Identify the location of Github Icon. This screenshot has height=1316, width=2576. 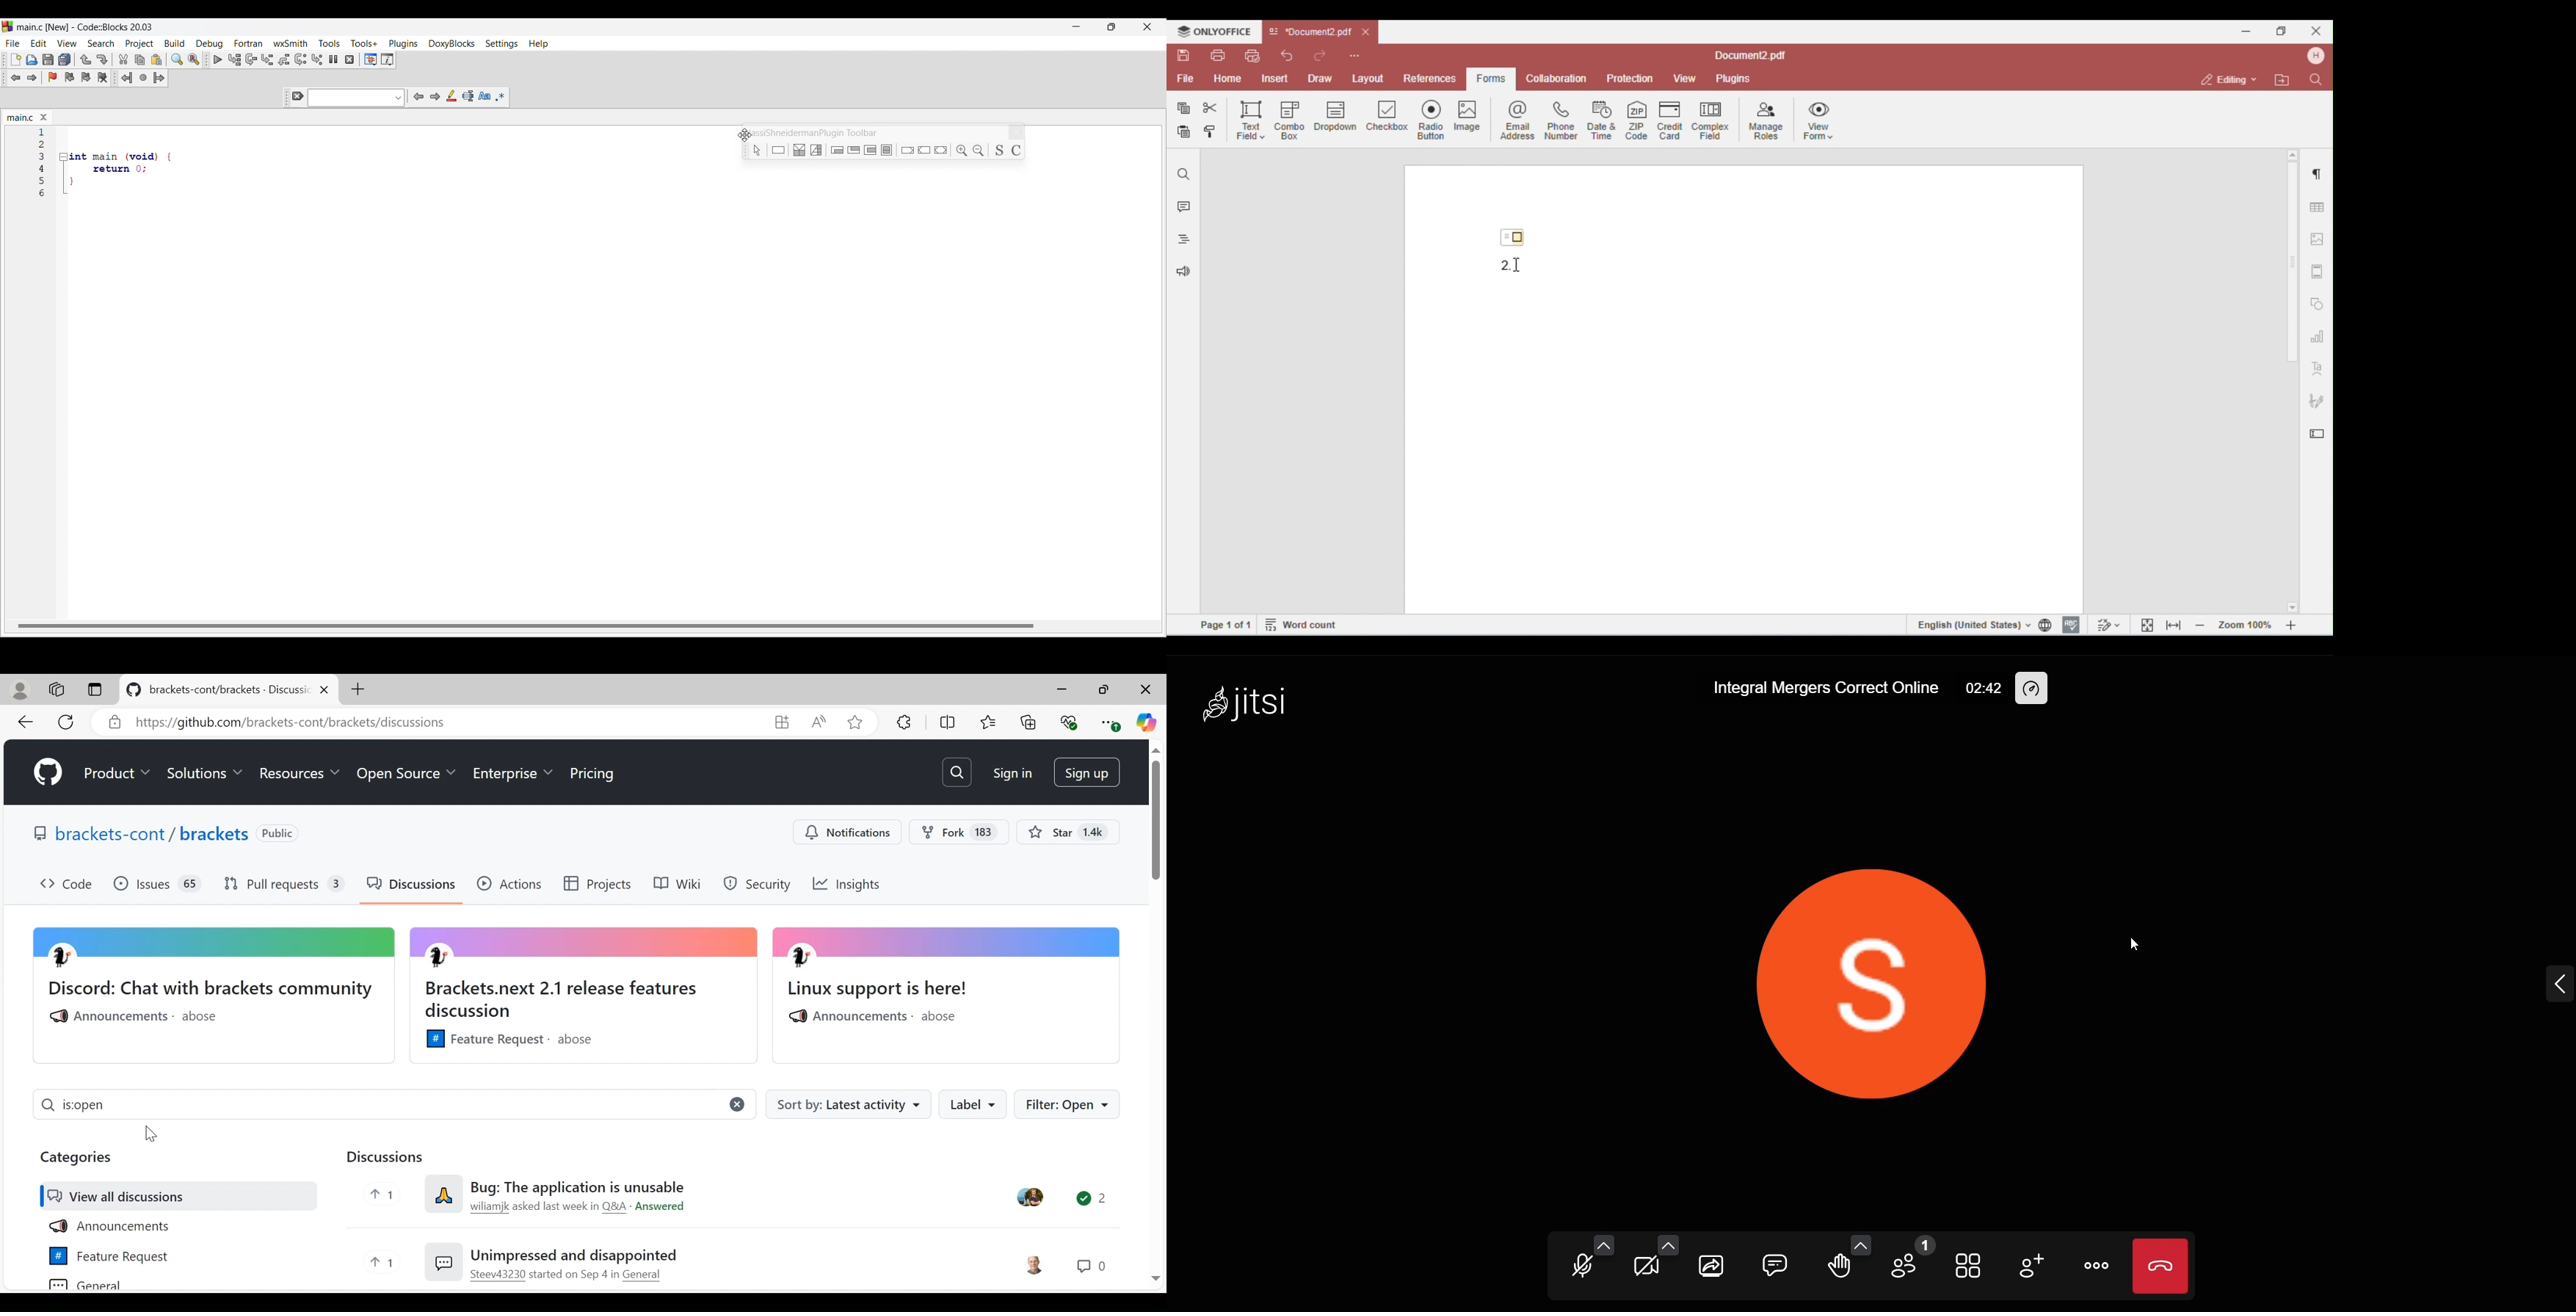
(50, 772).